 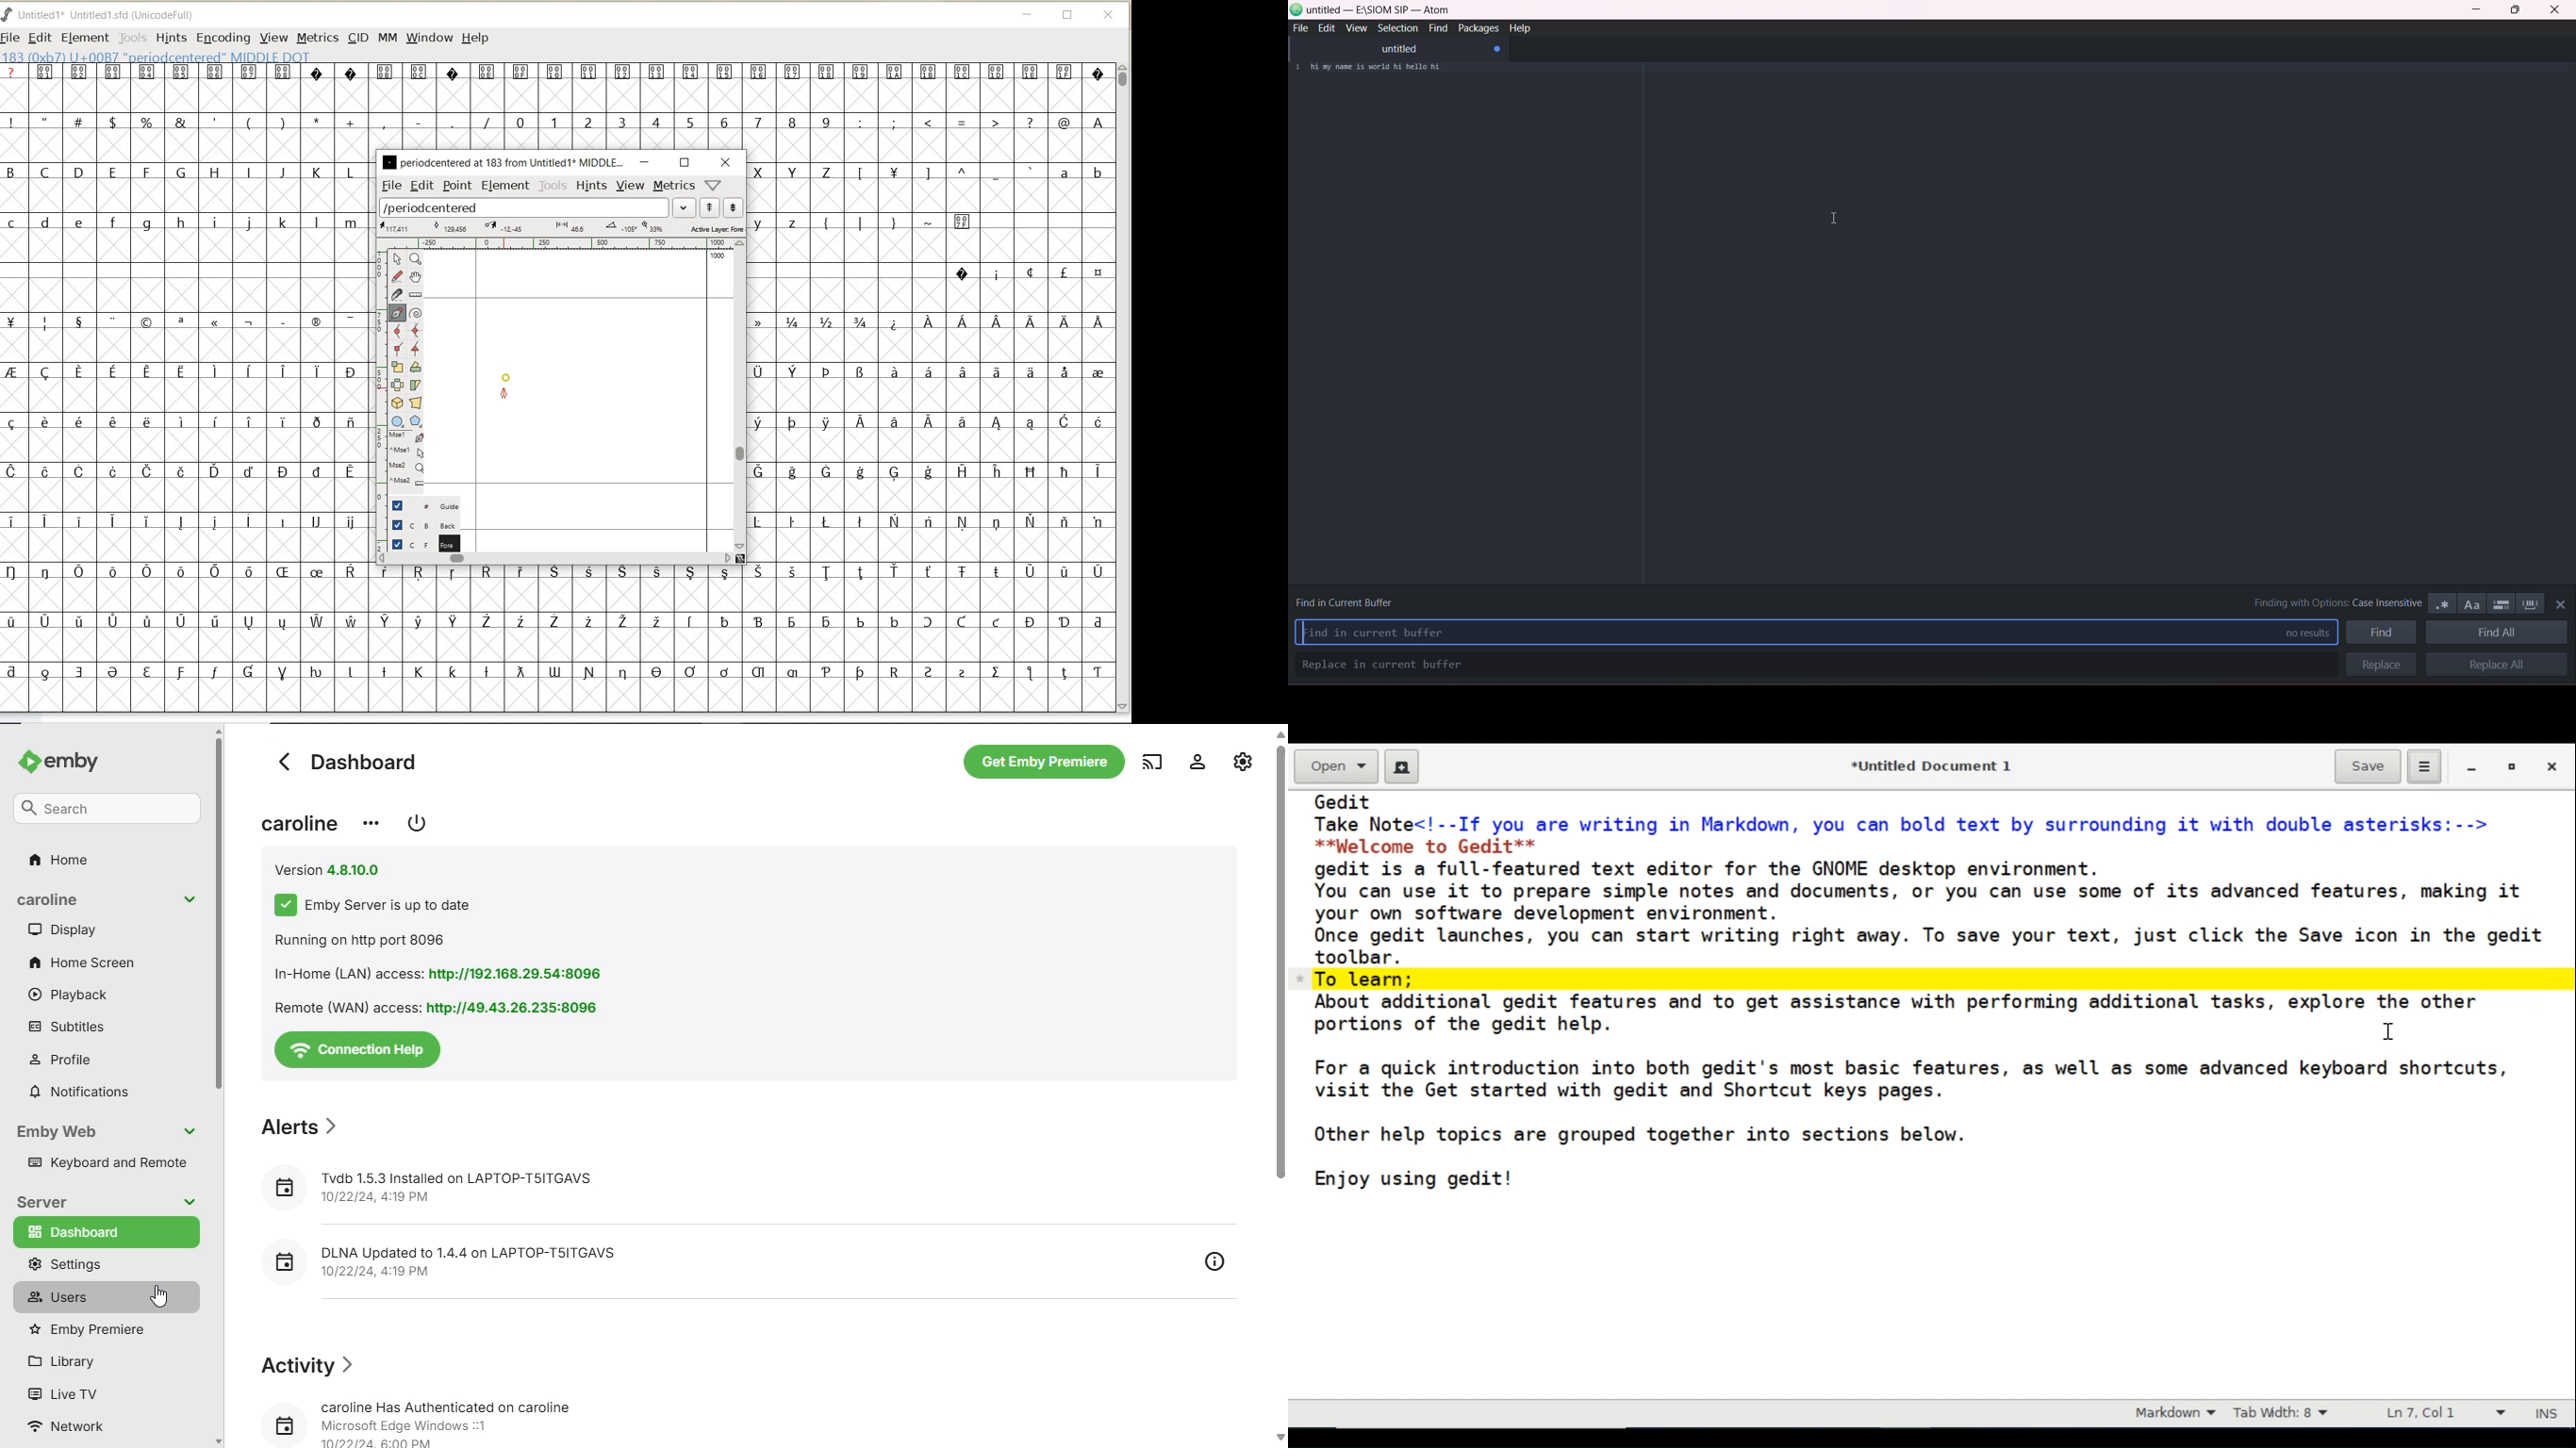 I want to click on close panel, so click(x=2558, y=606).